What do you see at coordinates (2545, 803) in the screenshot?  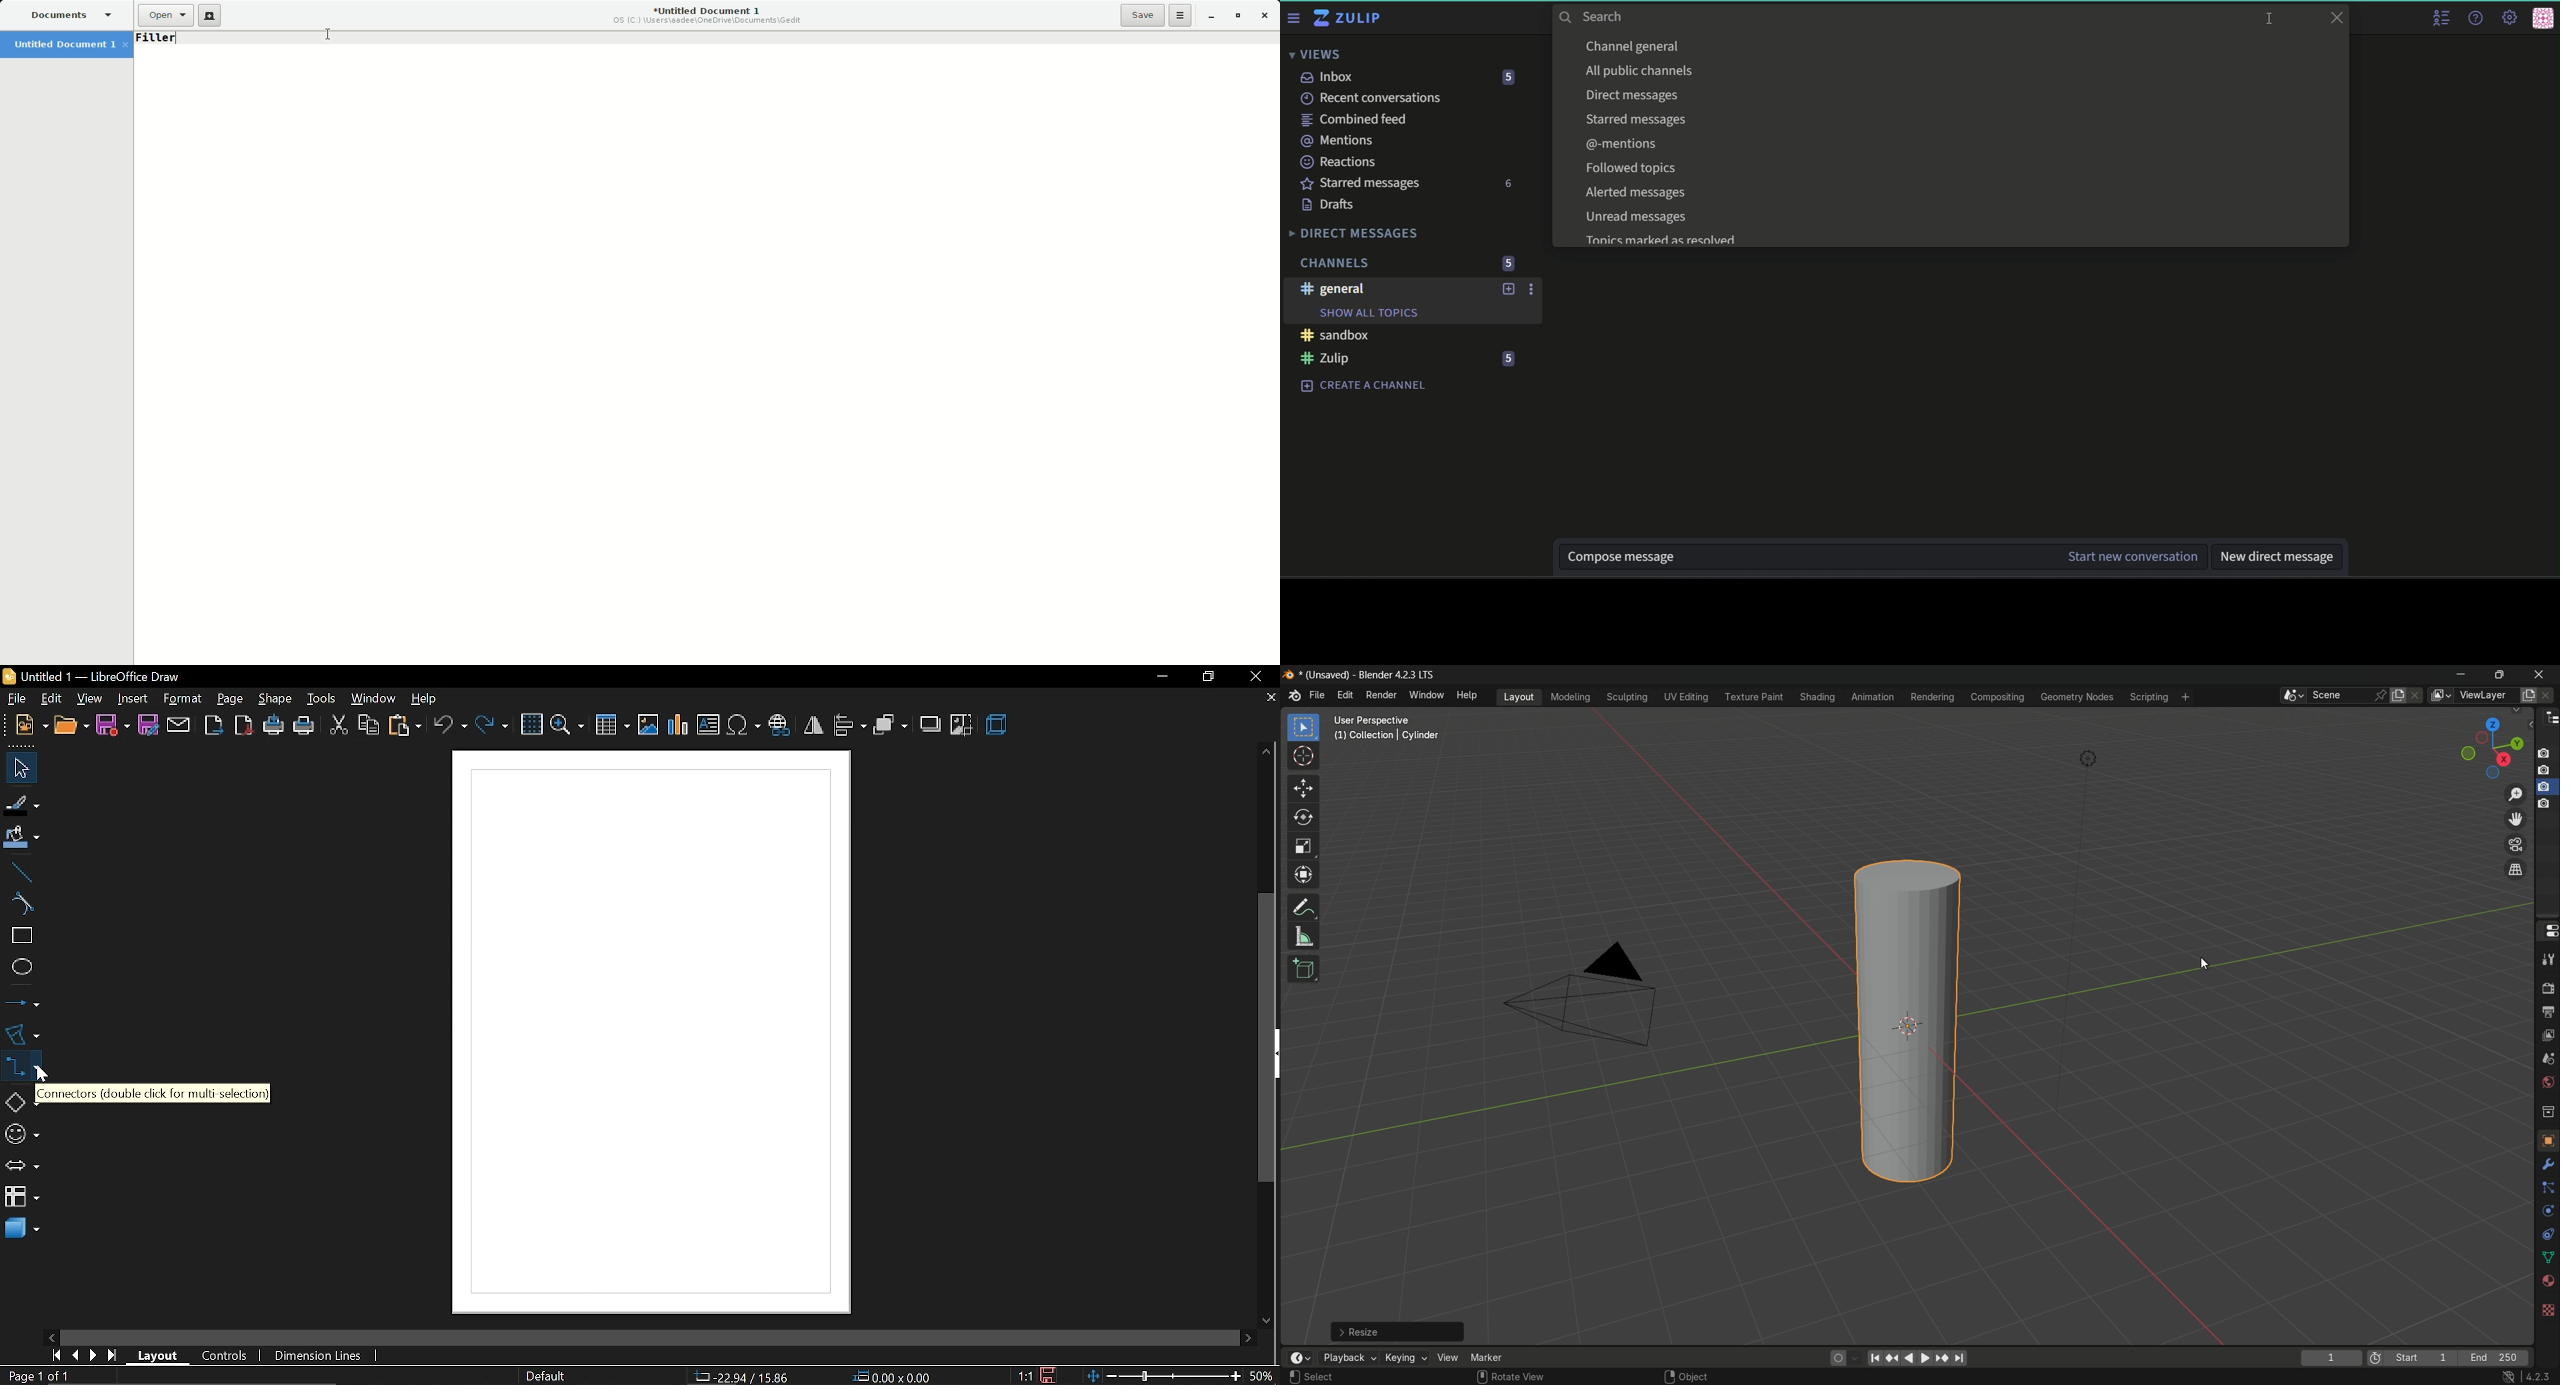 I see `layer 4` at bounding box center [2545, 803].